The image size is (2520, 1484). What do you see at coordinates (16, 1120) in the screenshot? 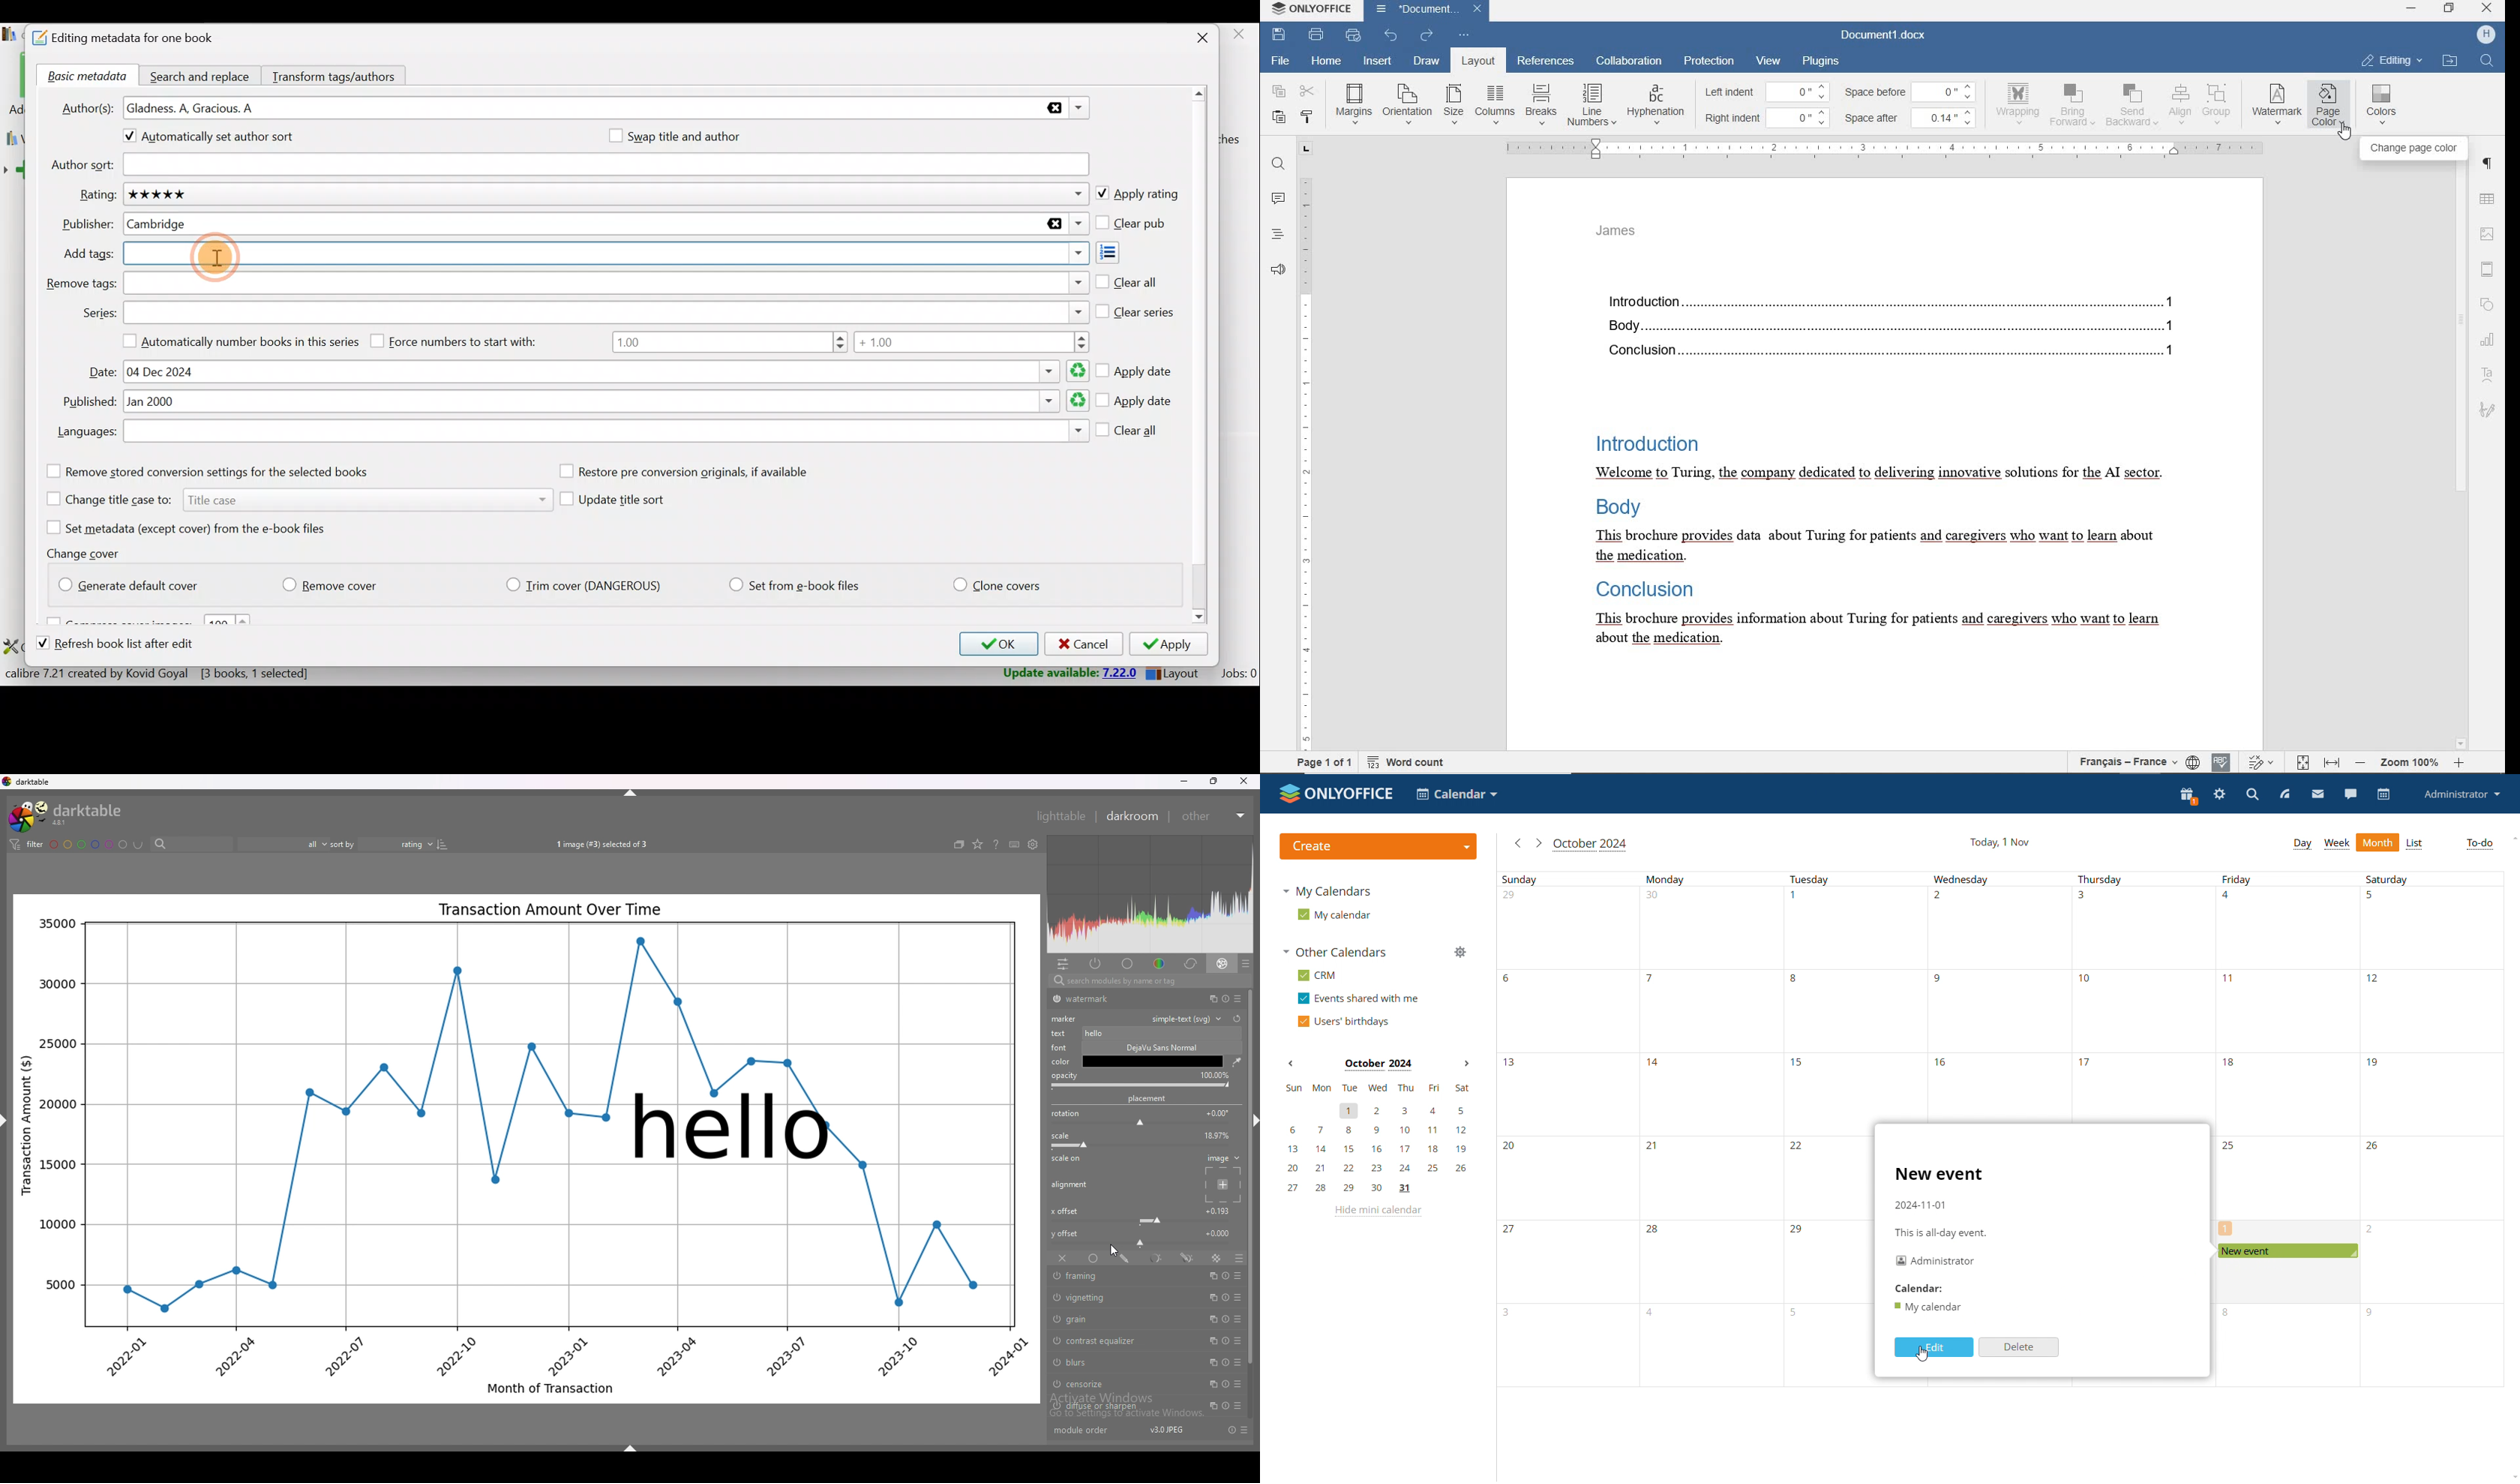
I see `hide` at bounding box center [16, 1120].